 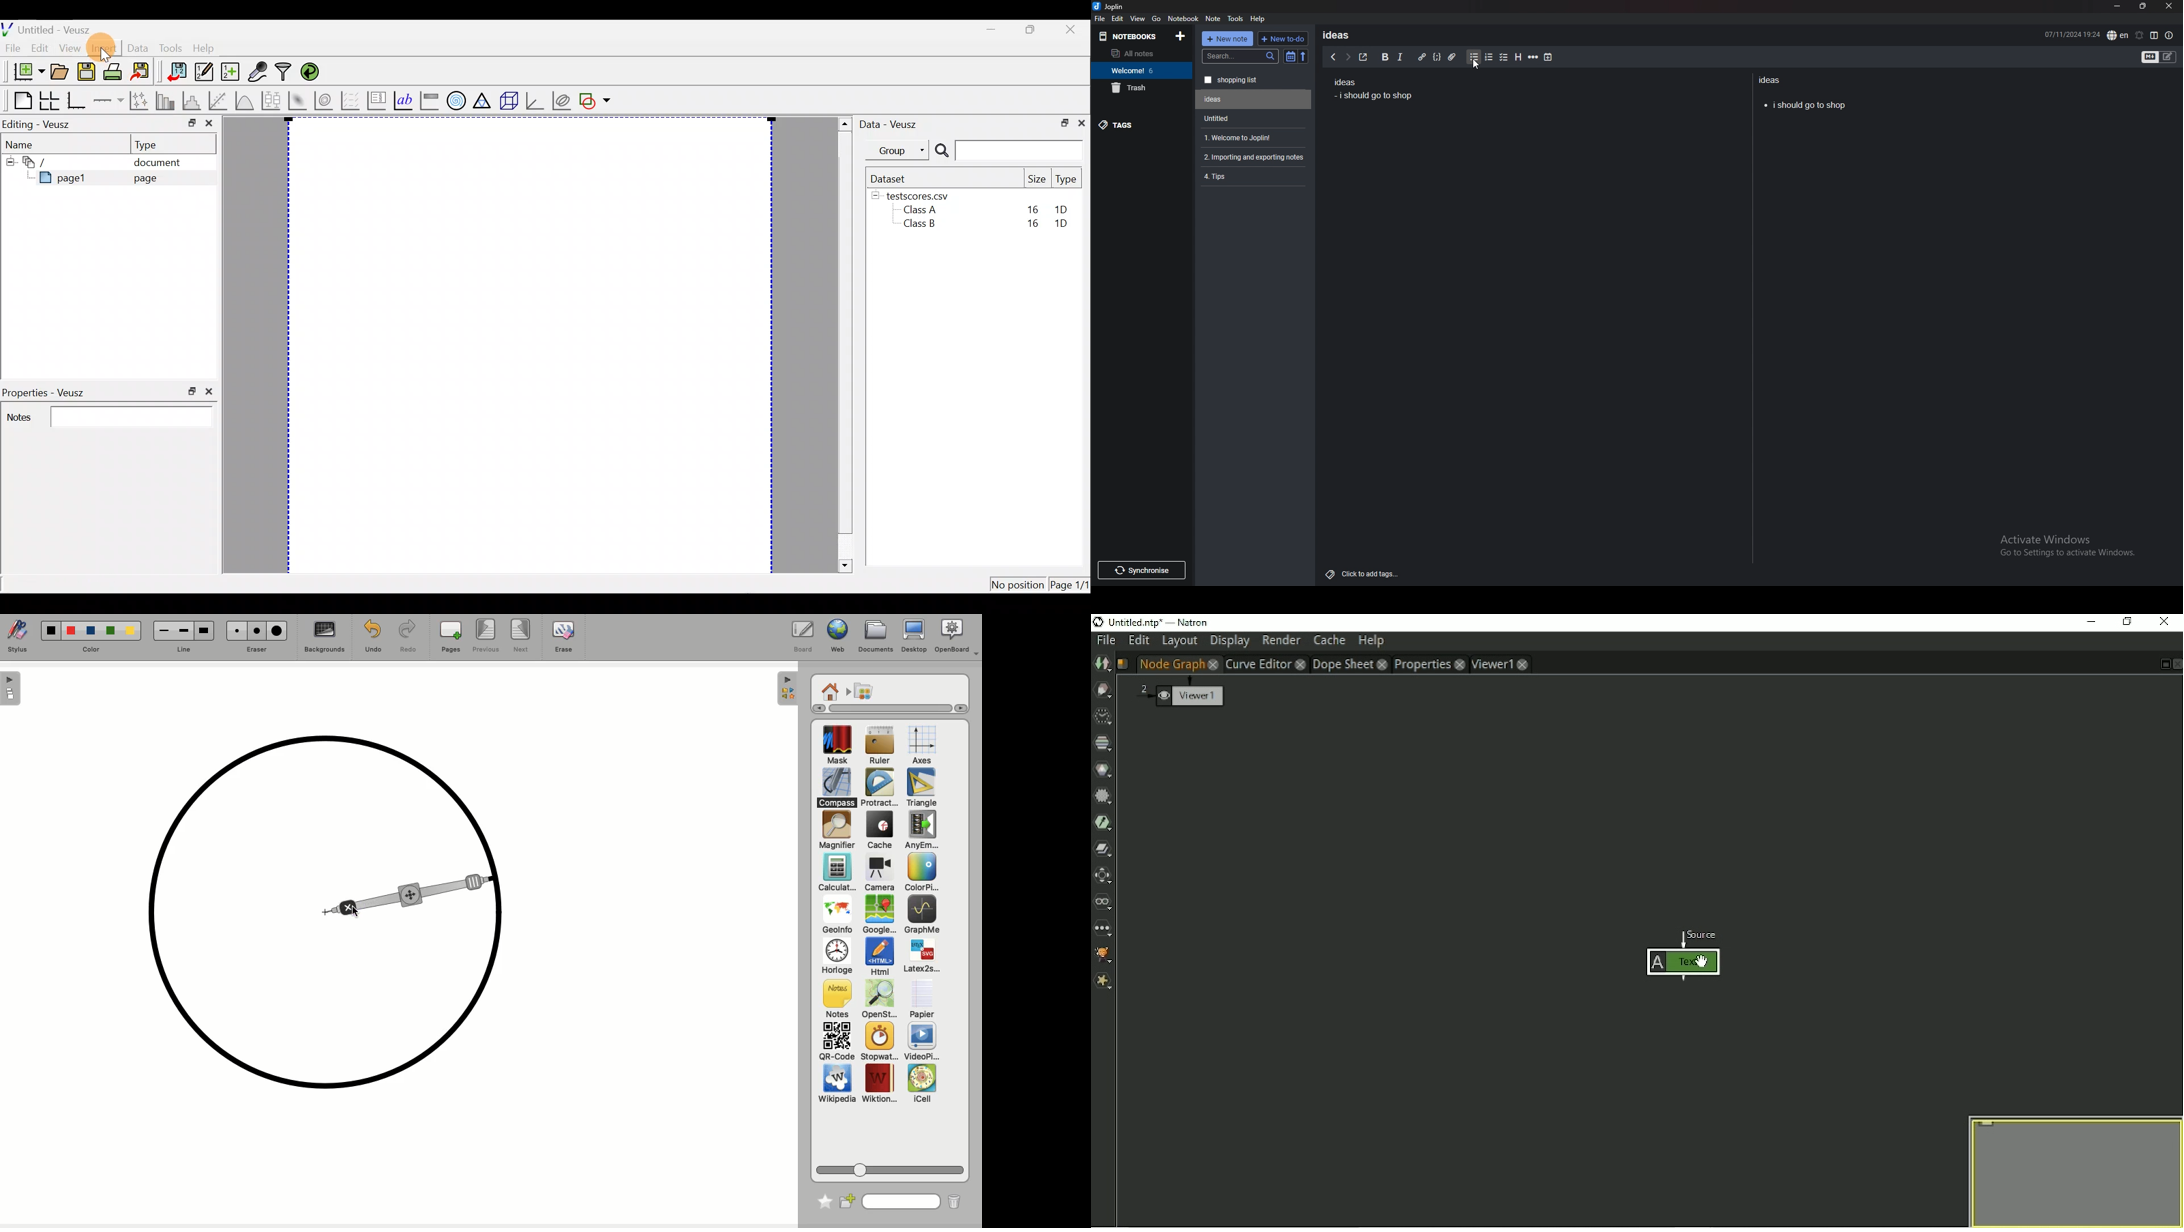 I want to click on note, so click(x=1213, y=19).